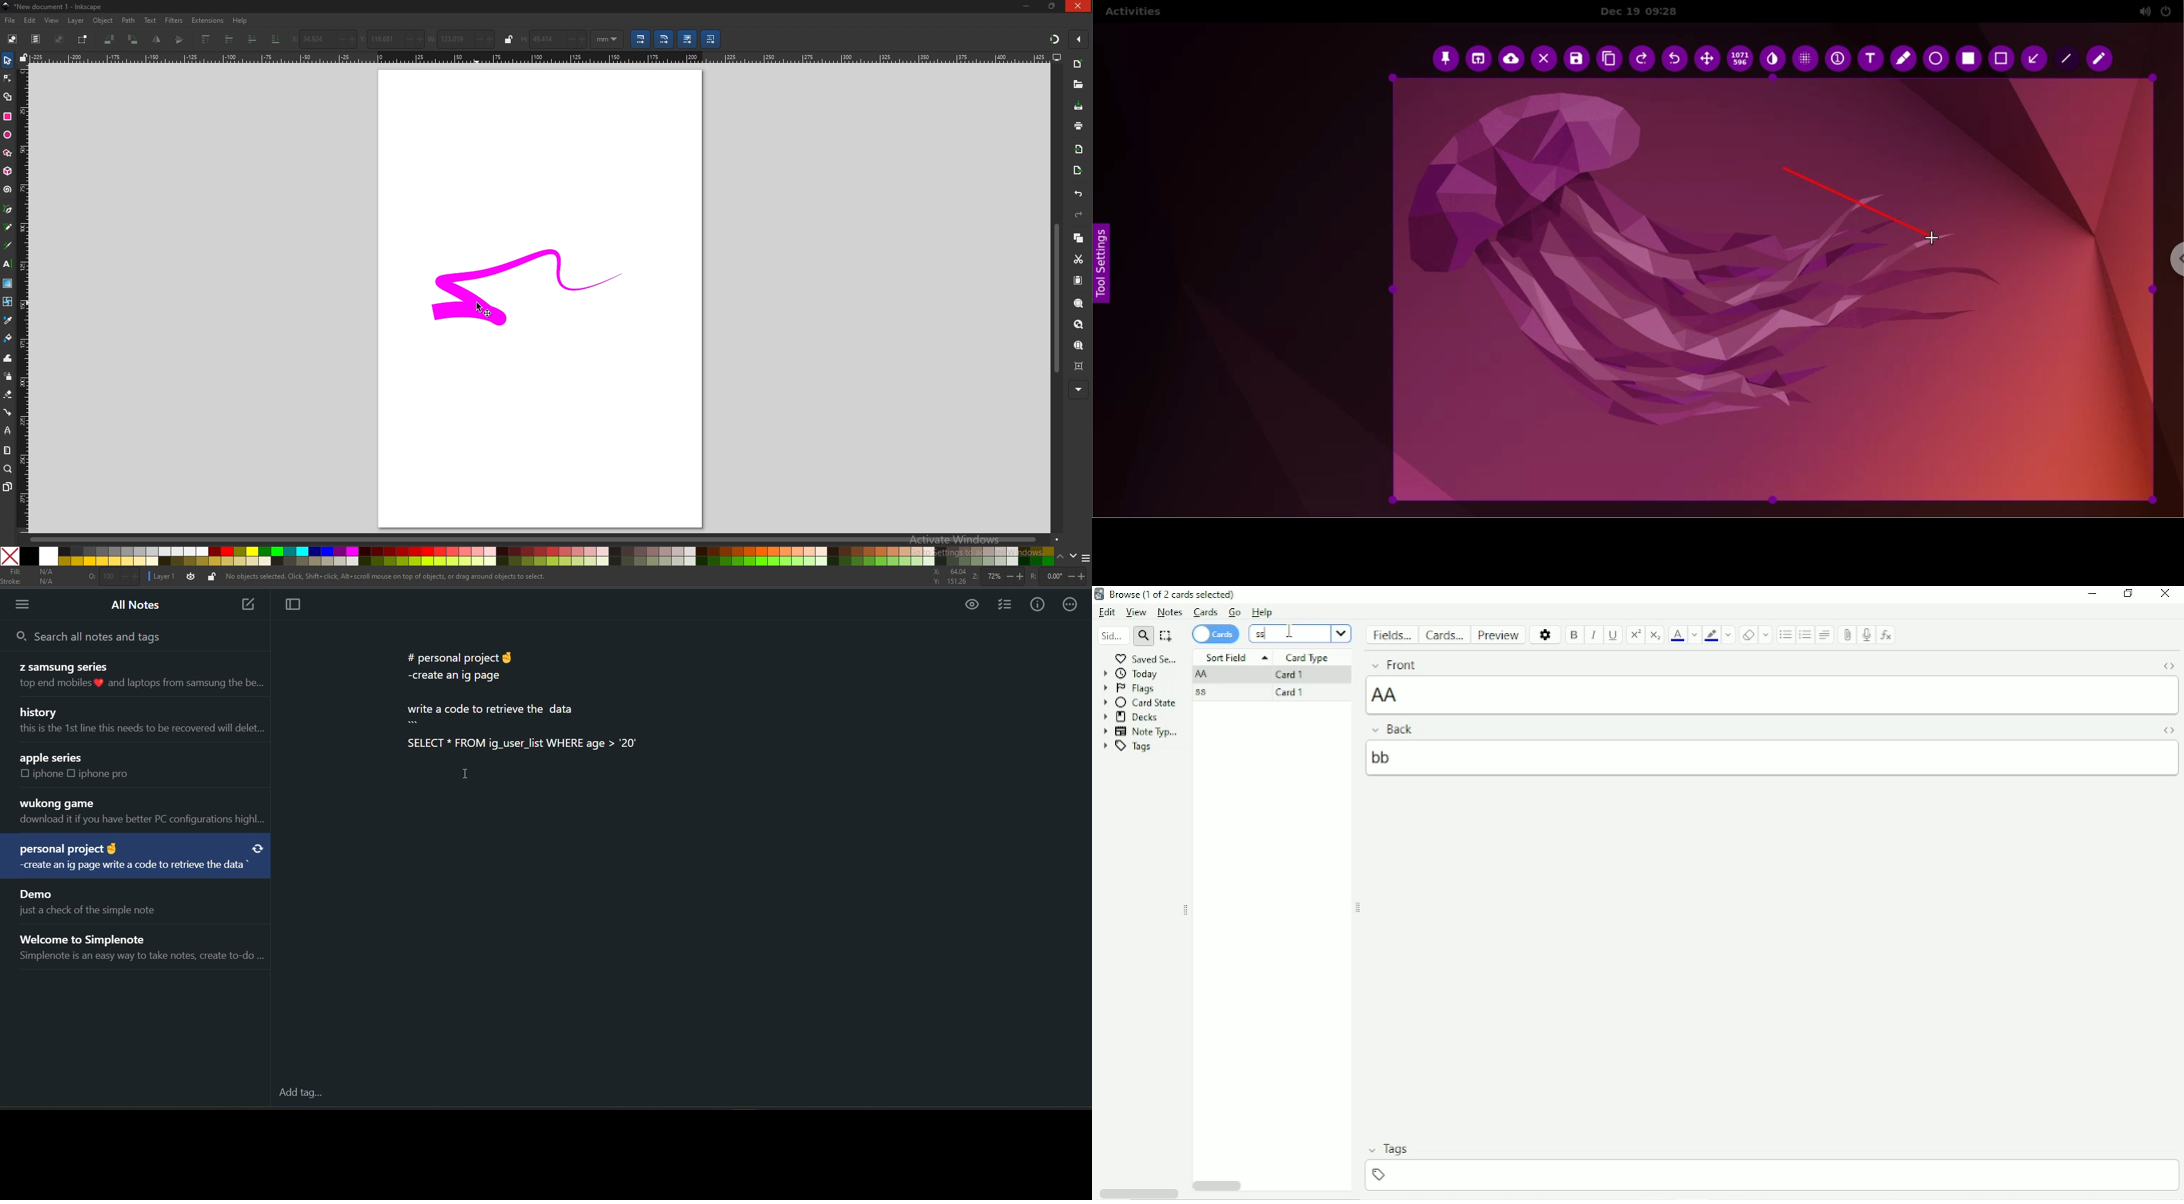 The image size is (2184, 1204). Describe the element at coordinates (1108, 613) in the screenshot. I see `Edit` at that location.